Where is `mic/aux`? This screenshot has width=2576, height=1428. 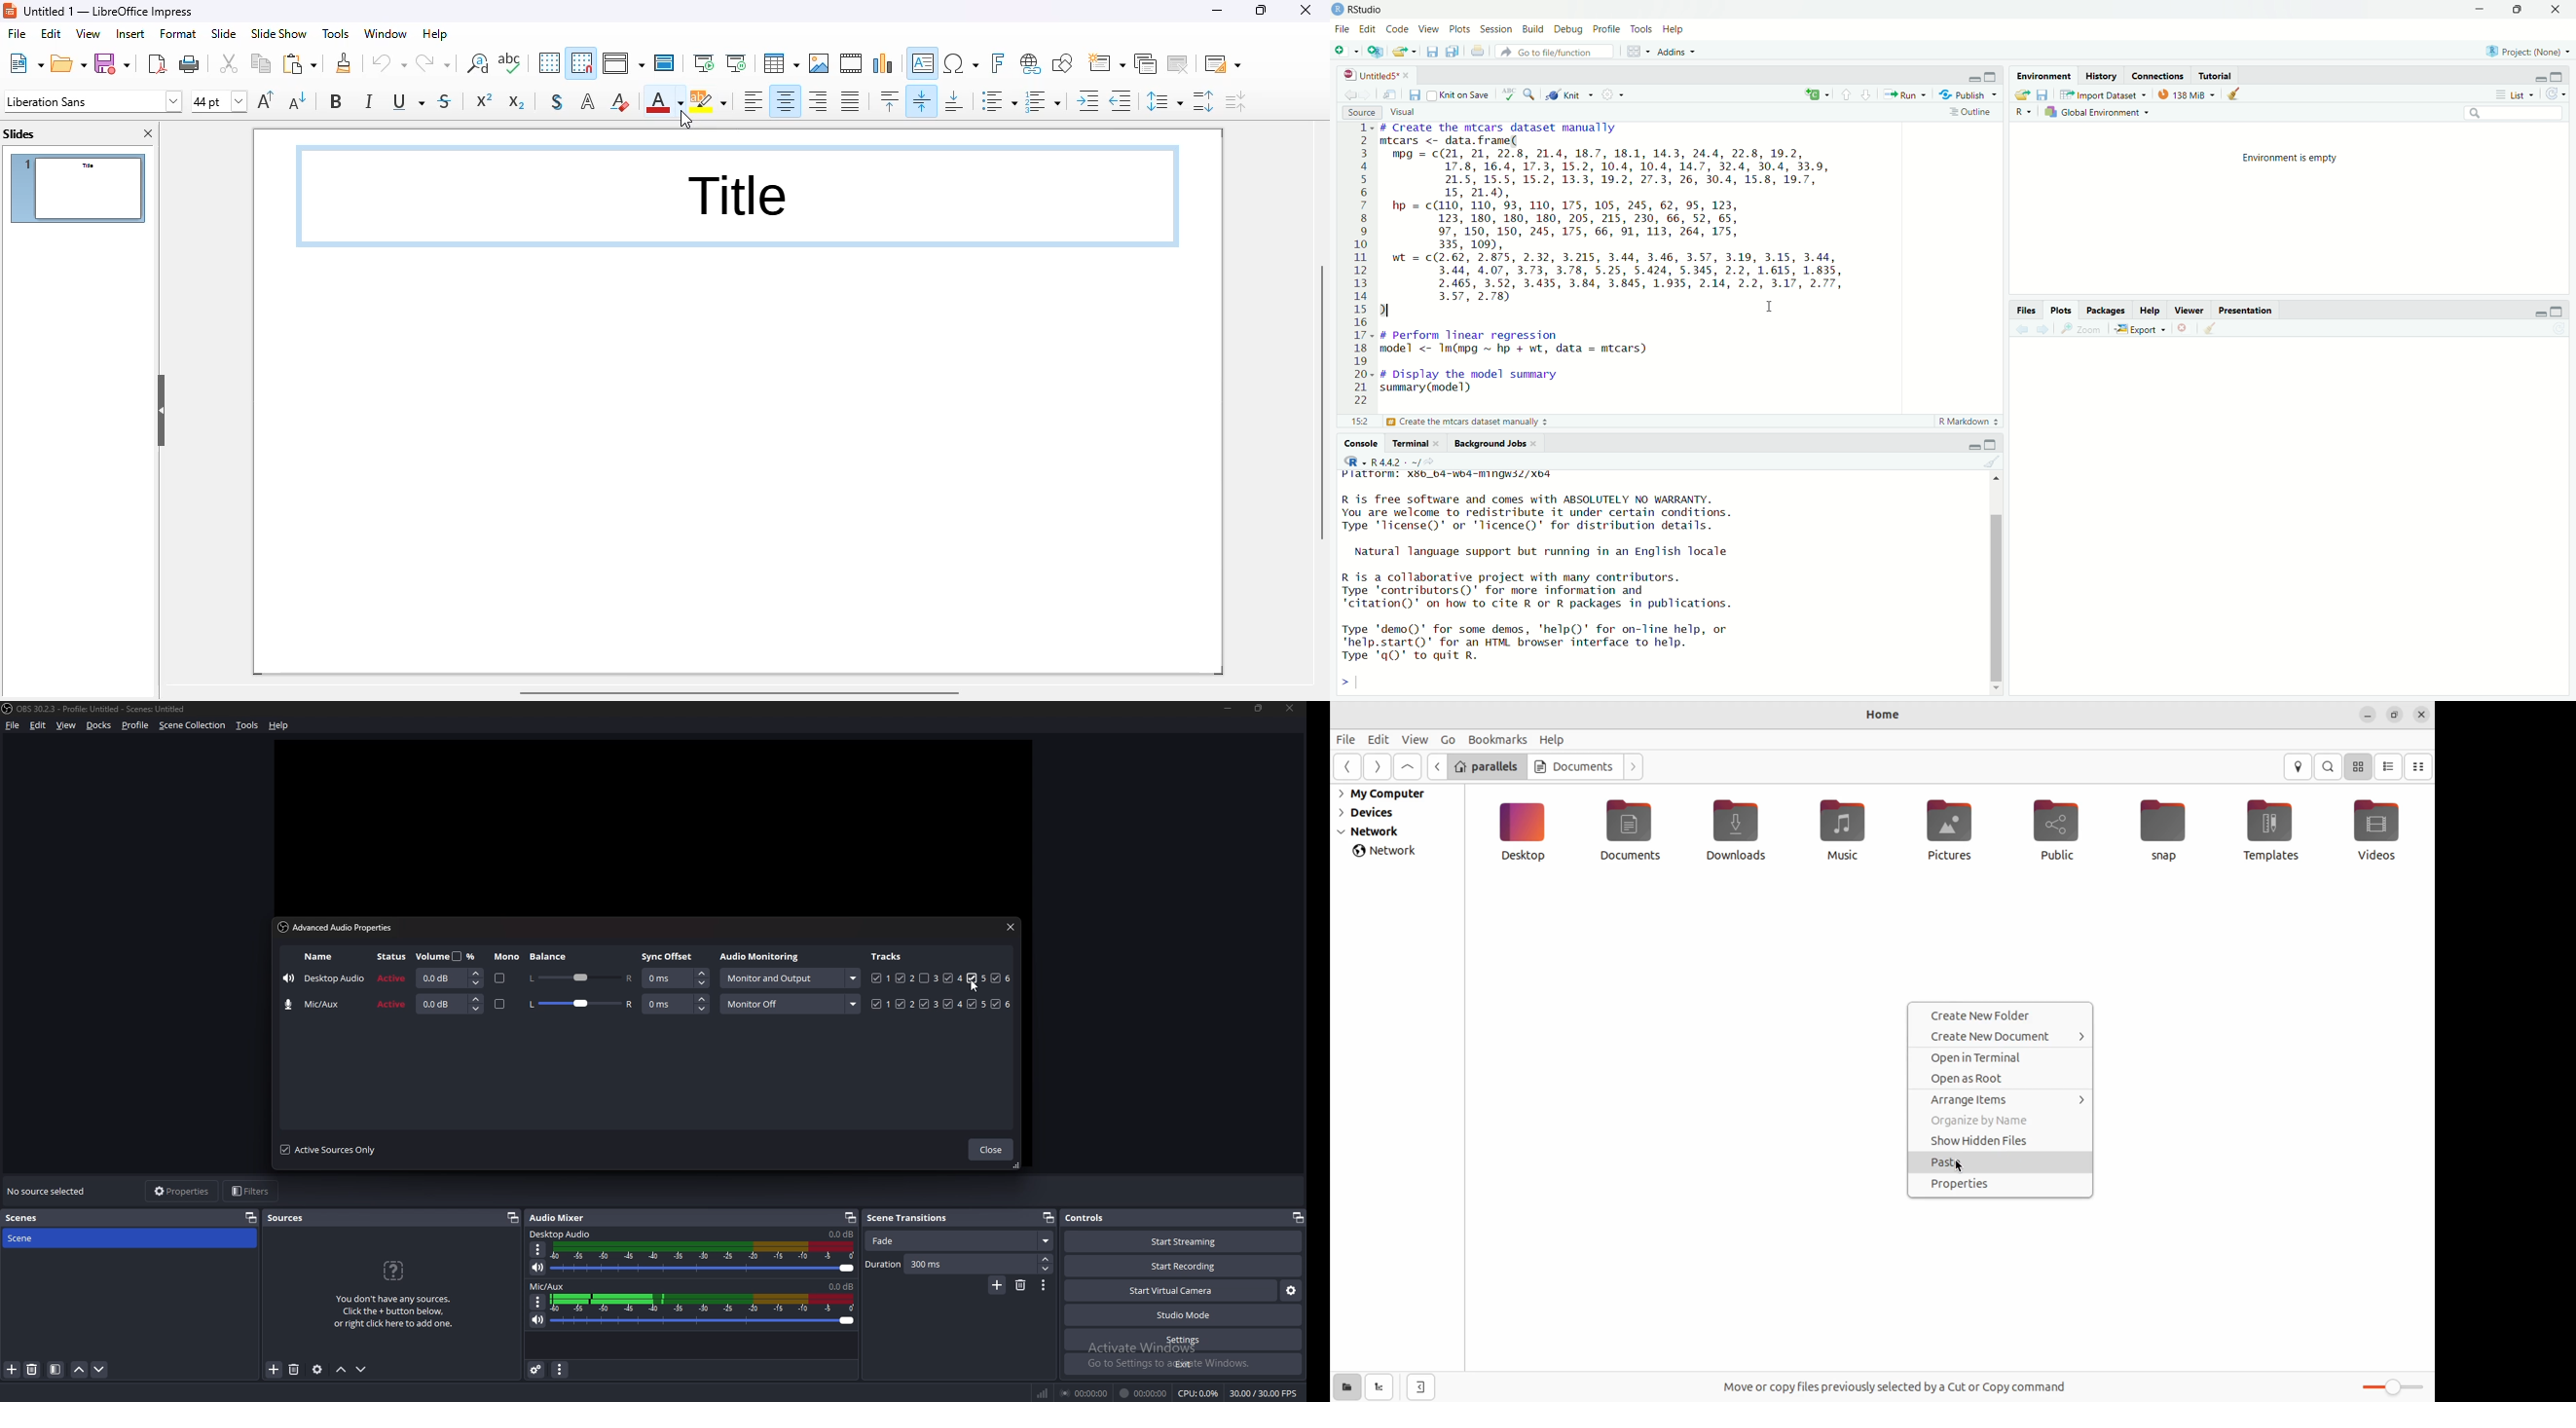 mic/aux is located at coordinates (317, 1005).